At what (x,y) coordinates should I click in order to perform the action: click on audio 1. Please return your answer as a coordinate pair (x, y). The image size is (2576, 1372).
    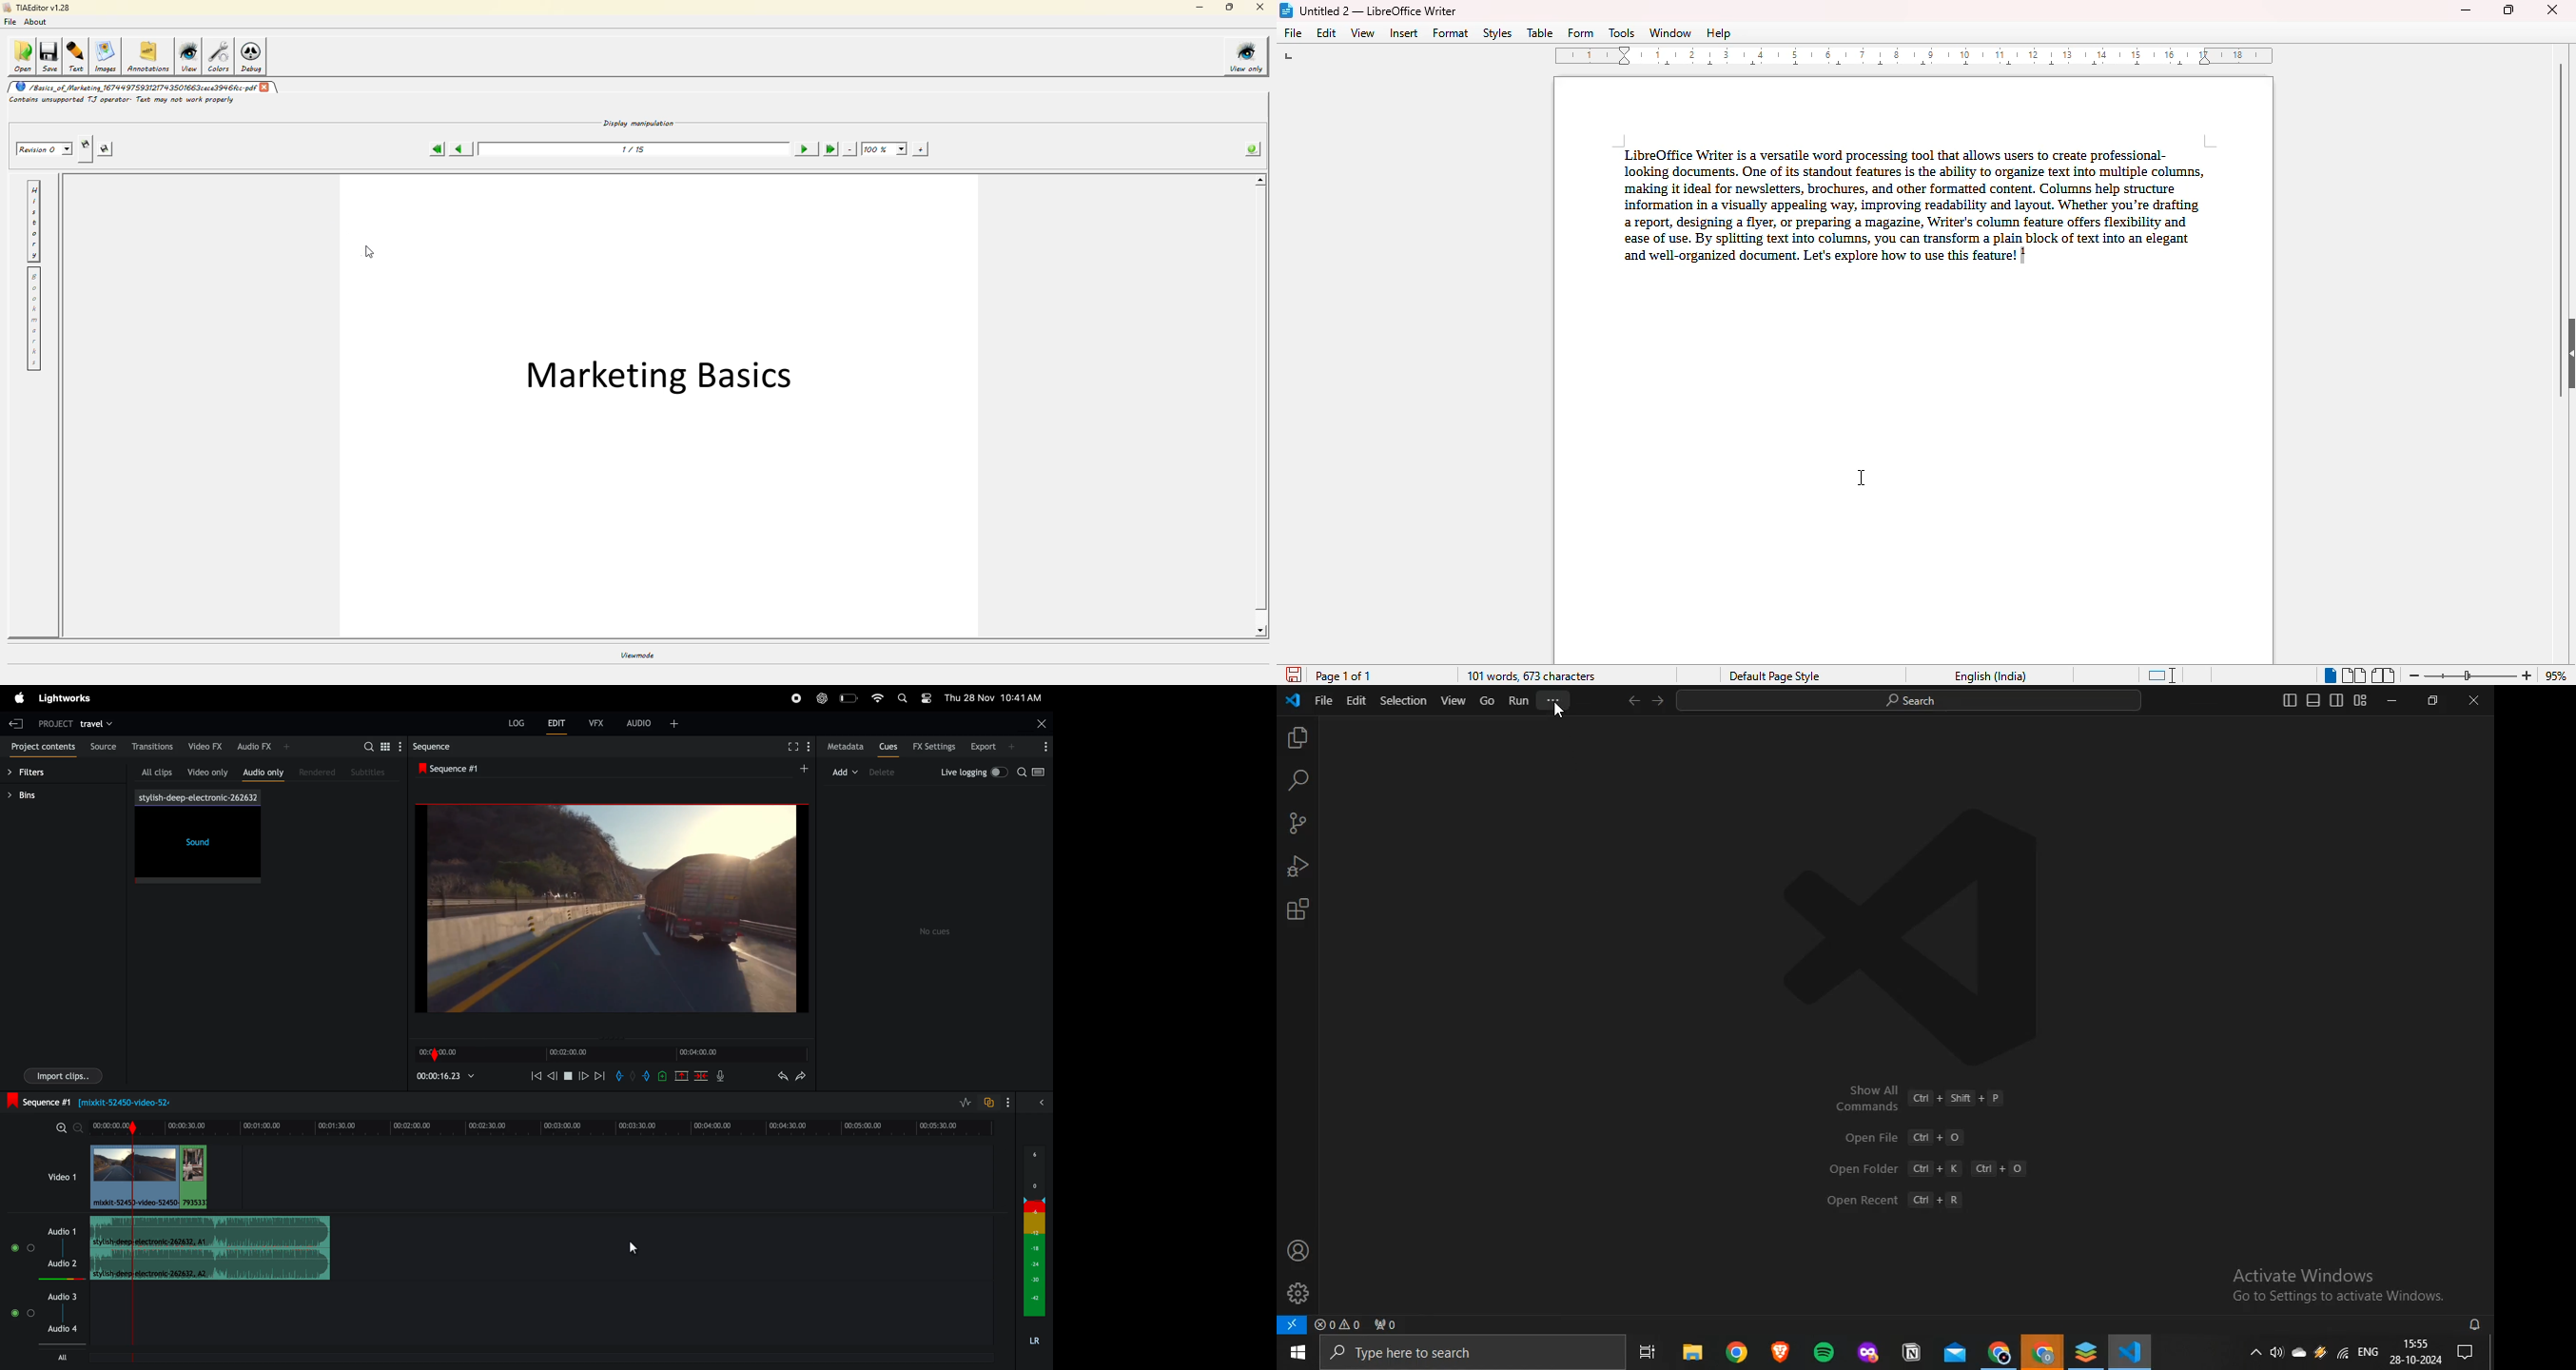
    Looking at the image, I should click on (63, 1232).